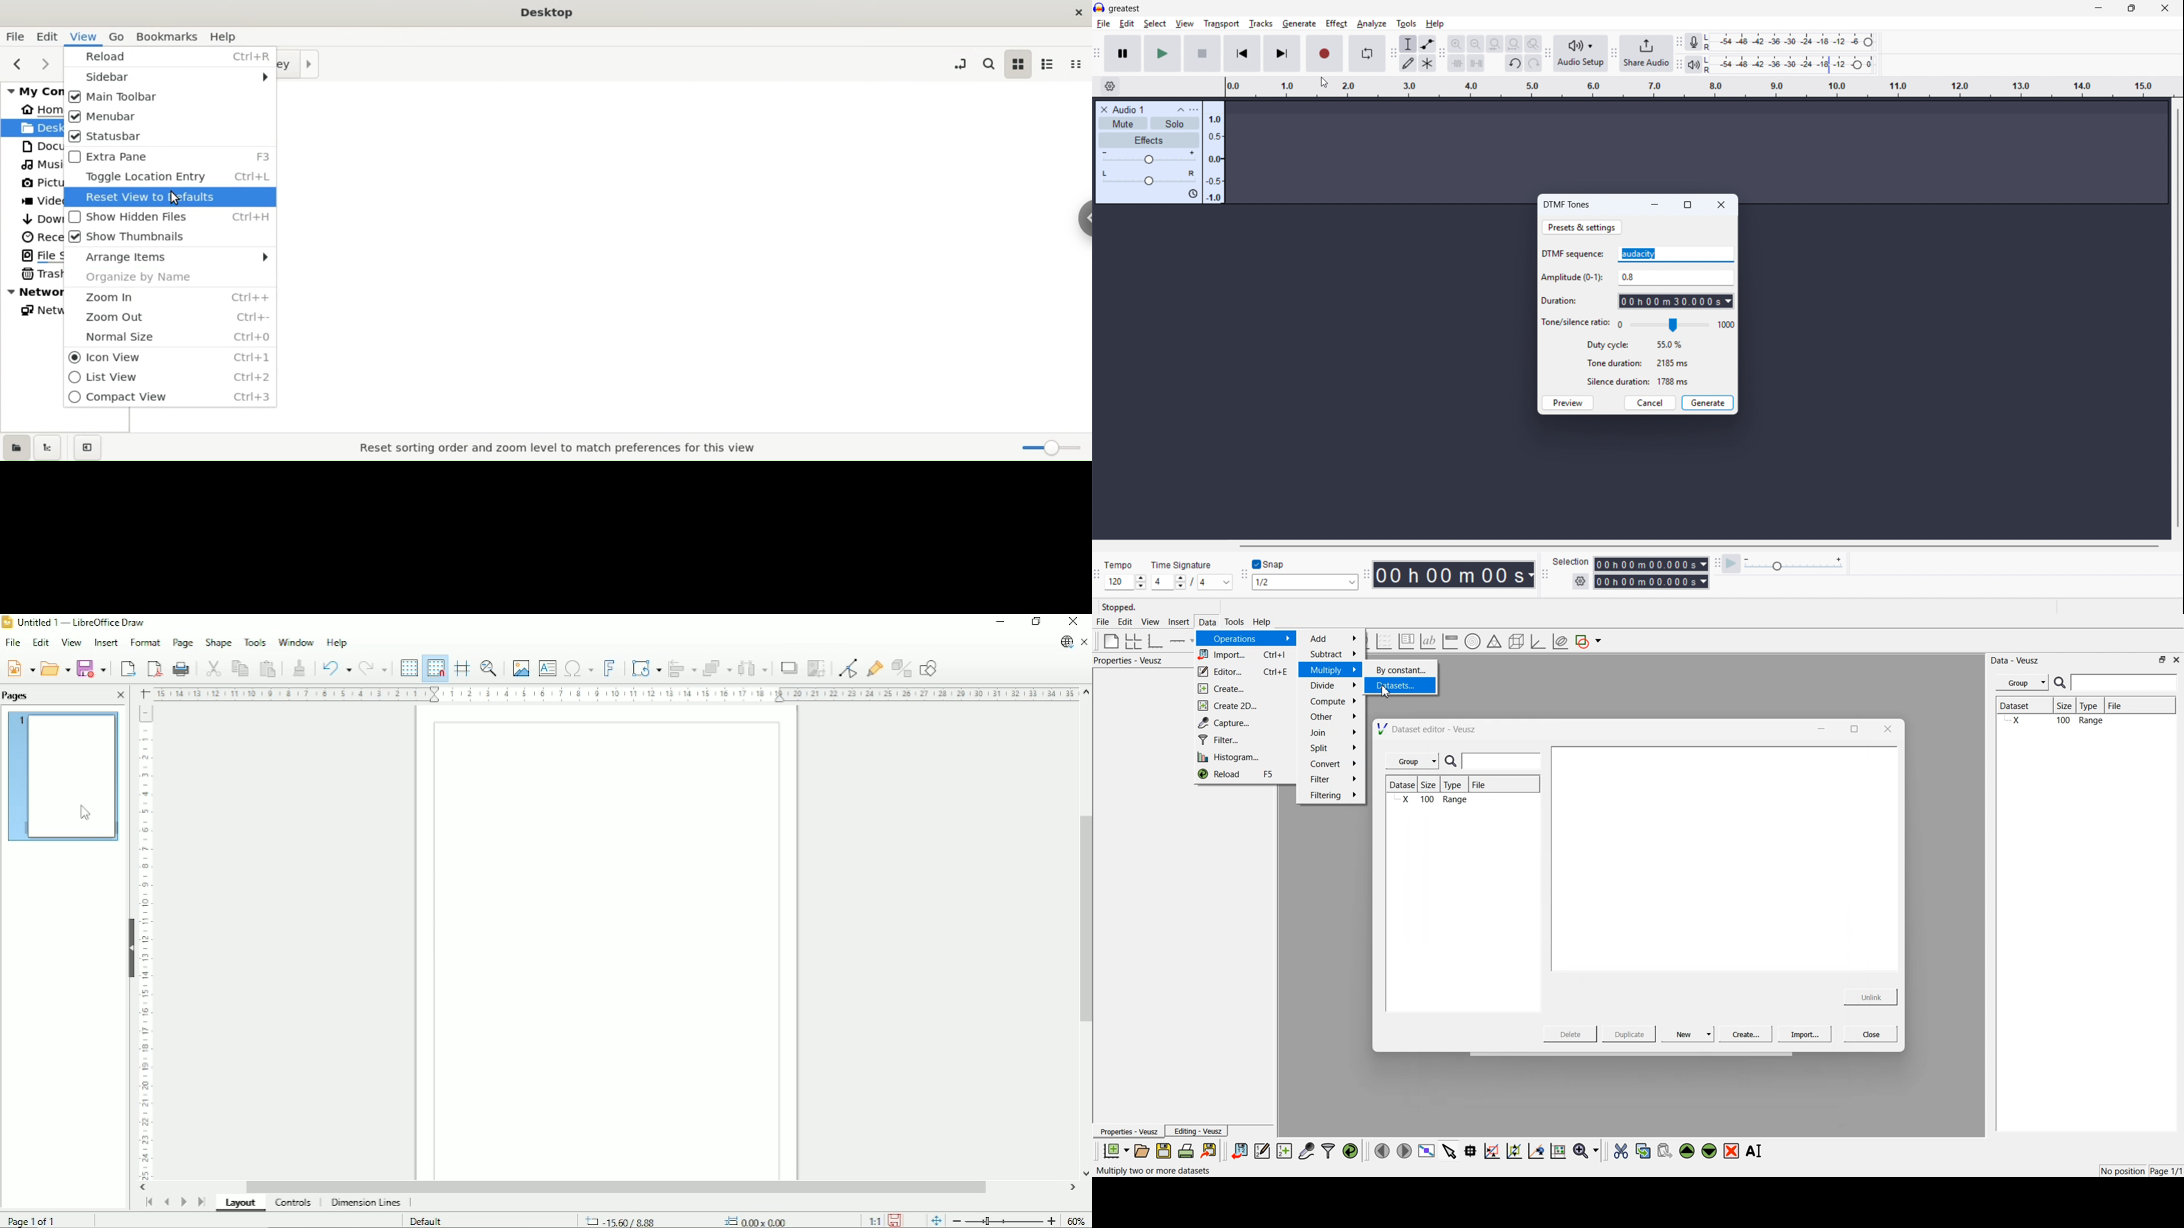 Image resolution: width=2184 pixels, height=1232 pixels. What do you see at coordinates (77, 623) in the screenshot?
I see `Title` at bounding box center [77, 623].